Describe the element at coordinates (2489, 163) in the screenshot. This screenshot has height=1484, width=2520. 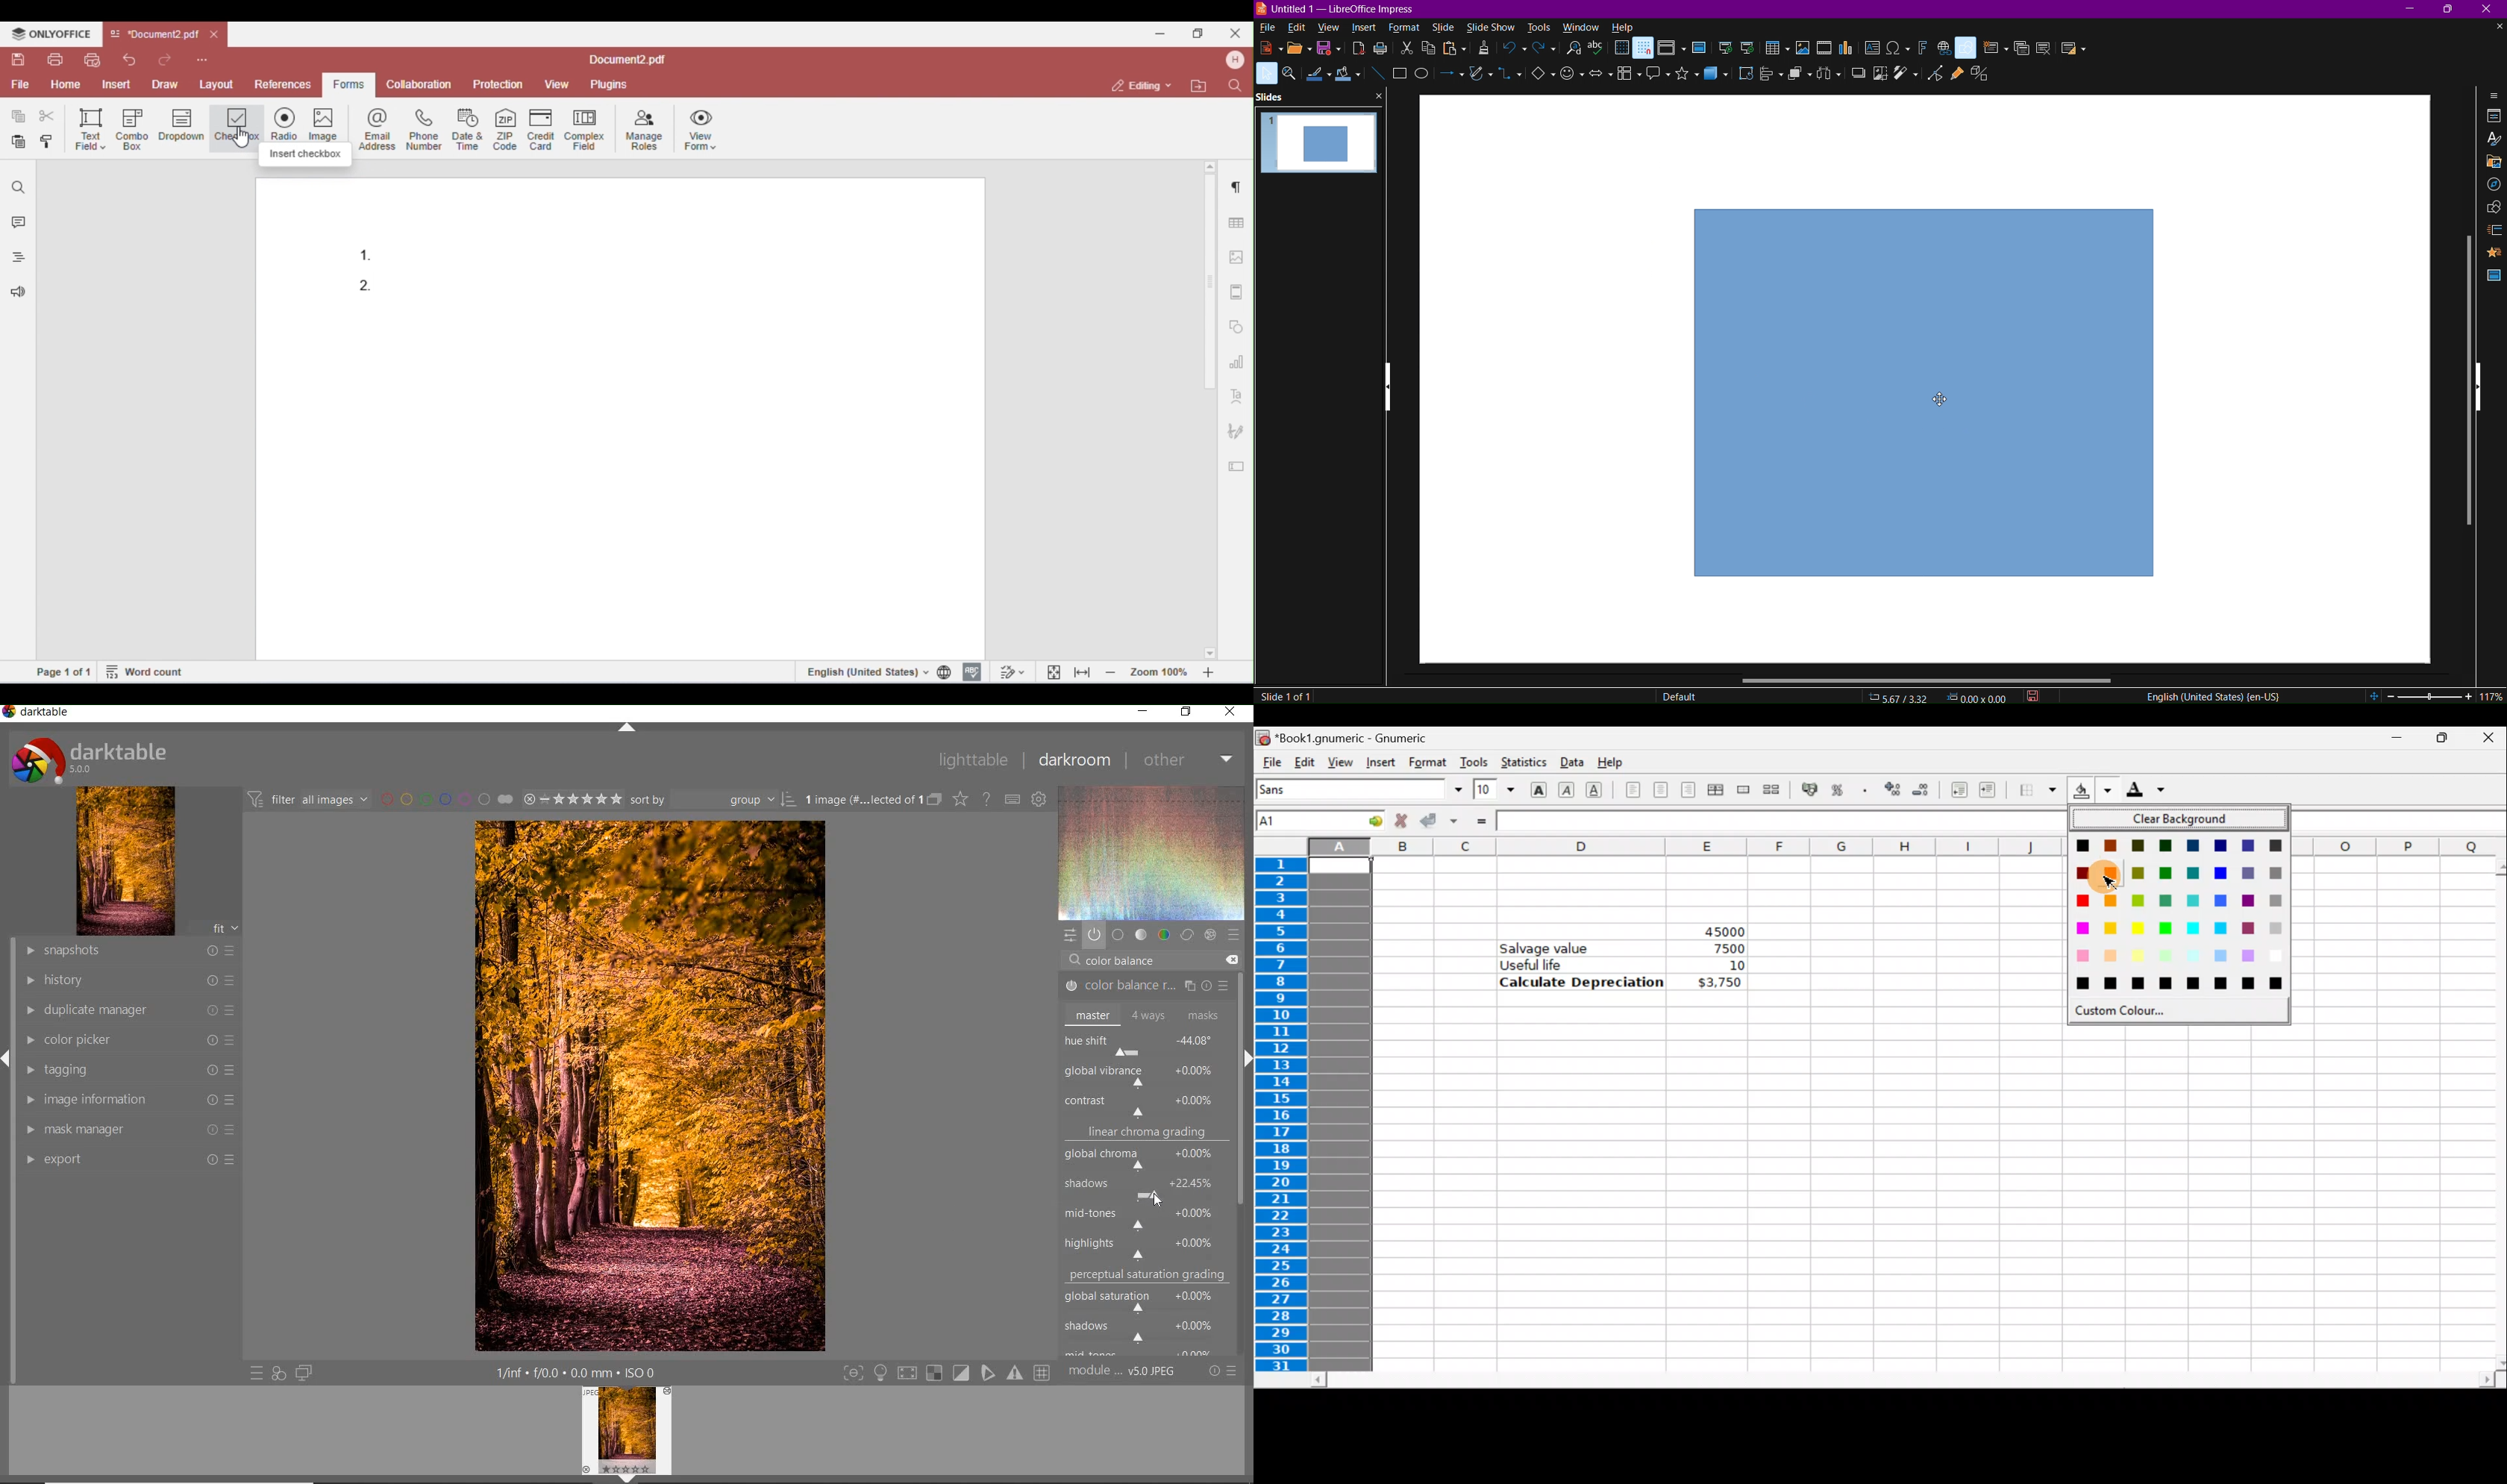
I see `Gallery` at that location.